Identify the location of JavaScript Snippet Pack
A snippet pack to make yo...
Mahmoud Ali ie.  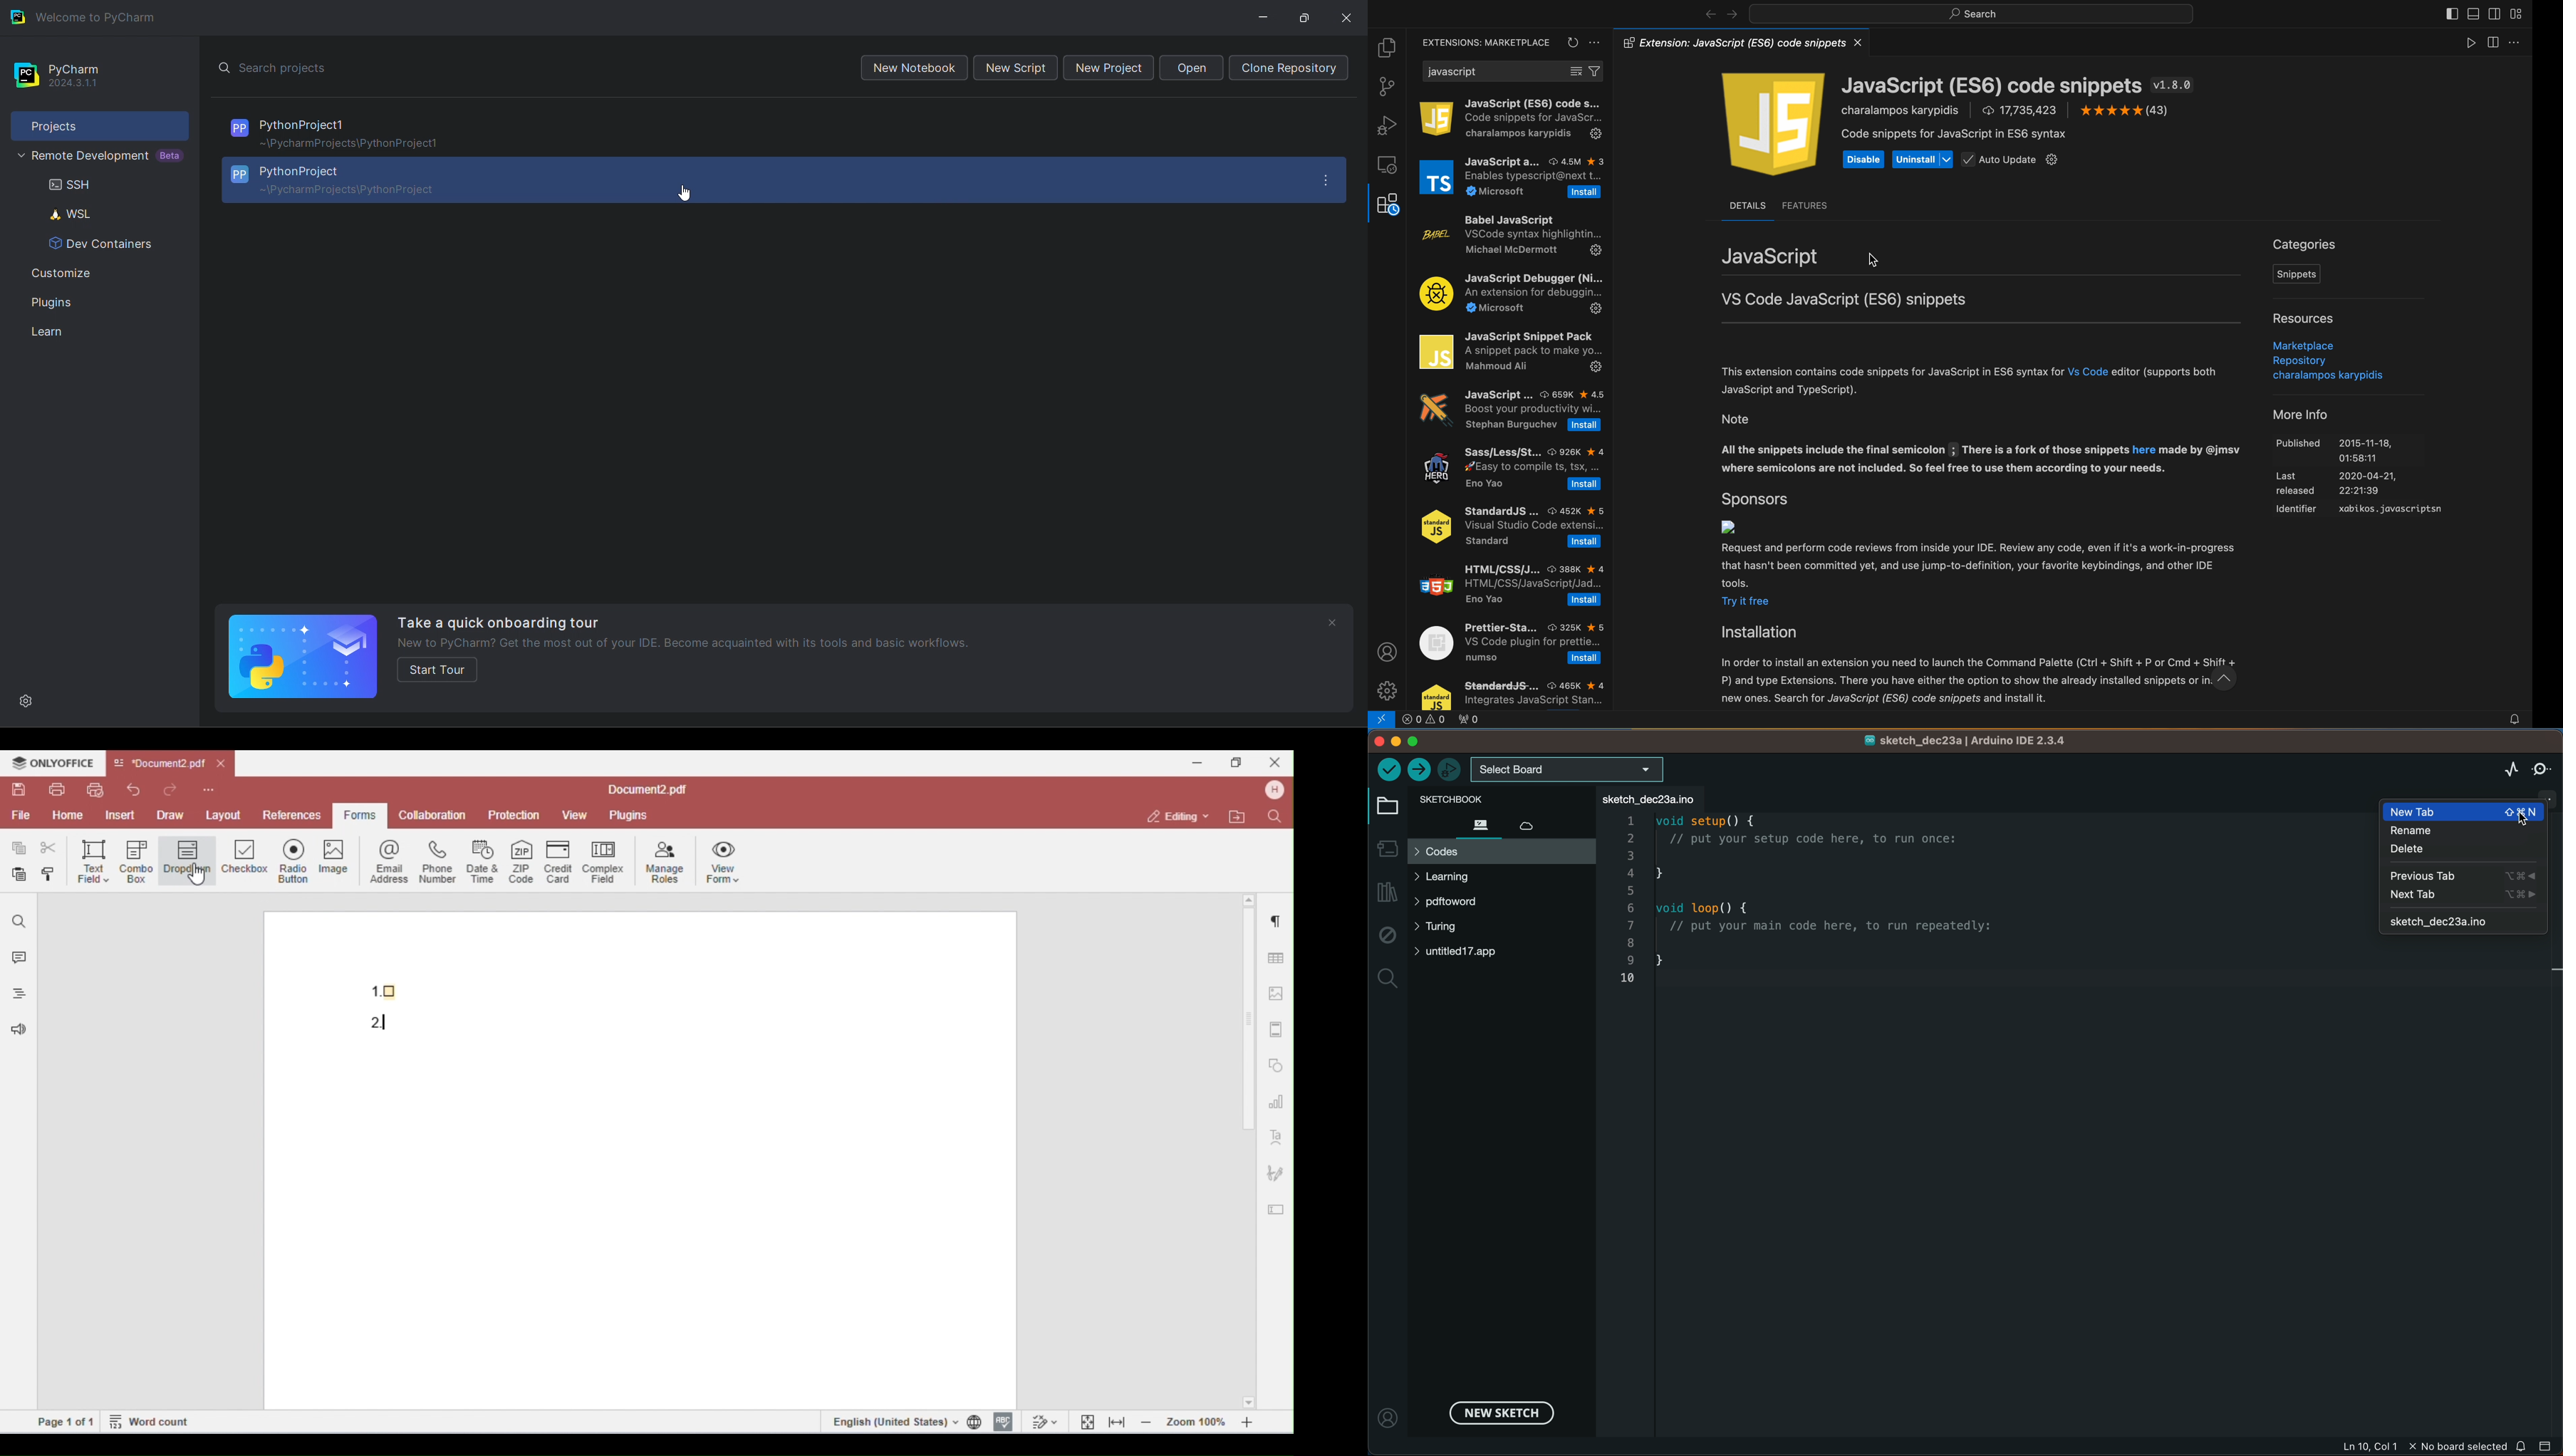
(1508, 352).